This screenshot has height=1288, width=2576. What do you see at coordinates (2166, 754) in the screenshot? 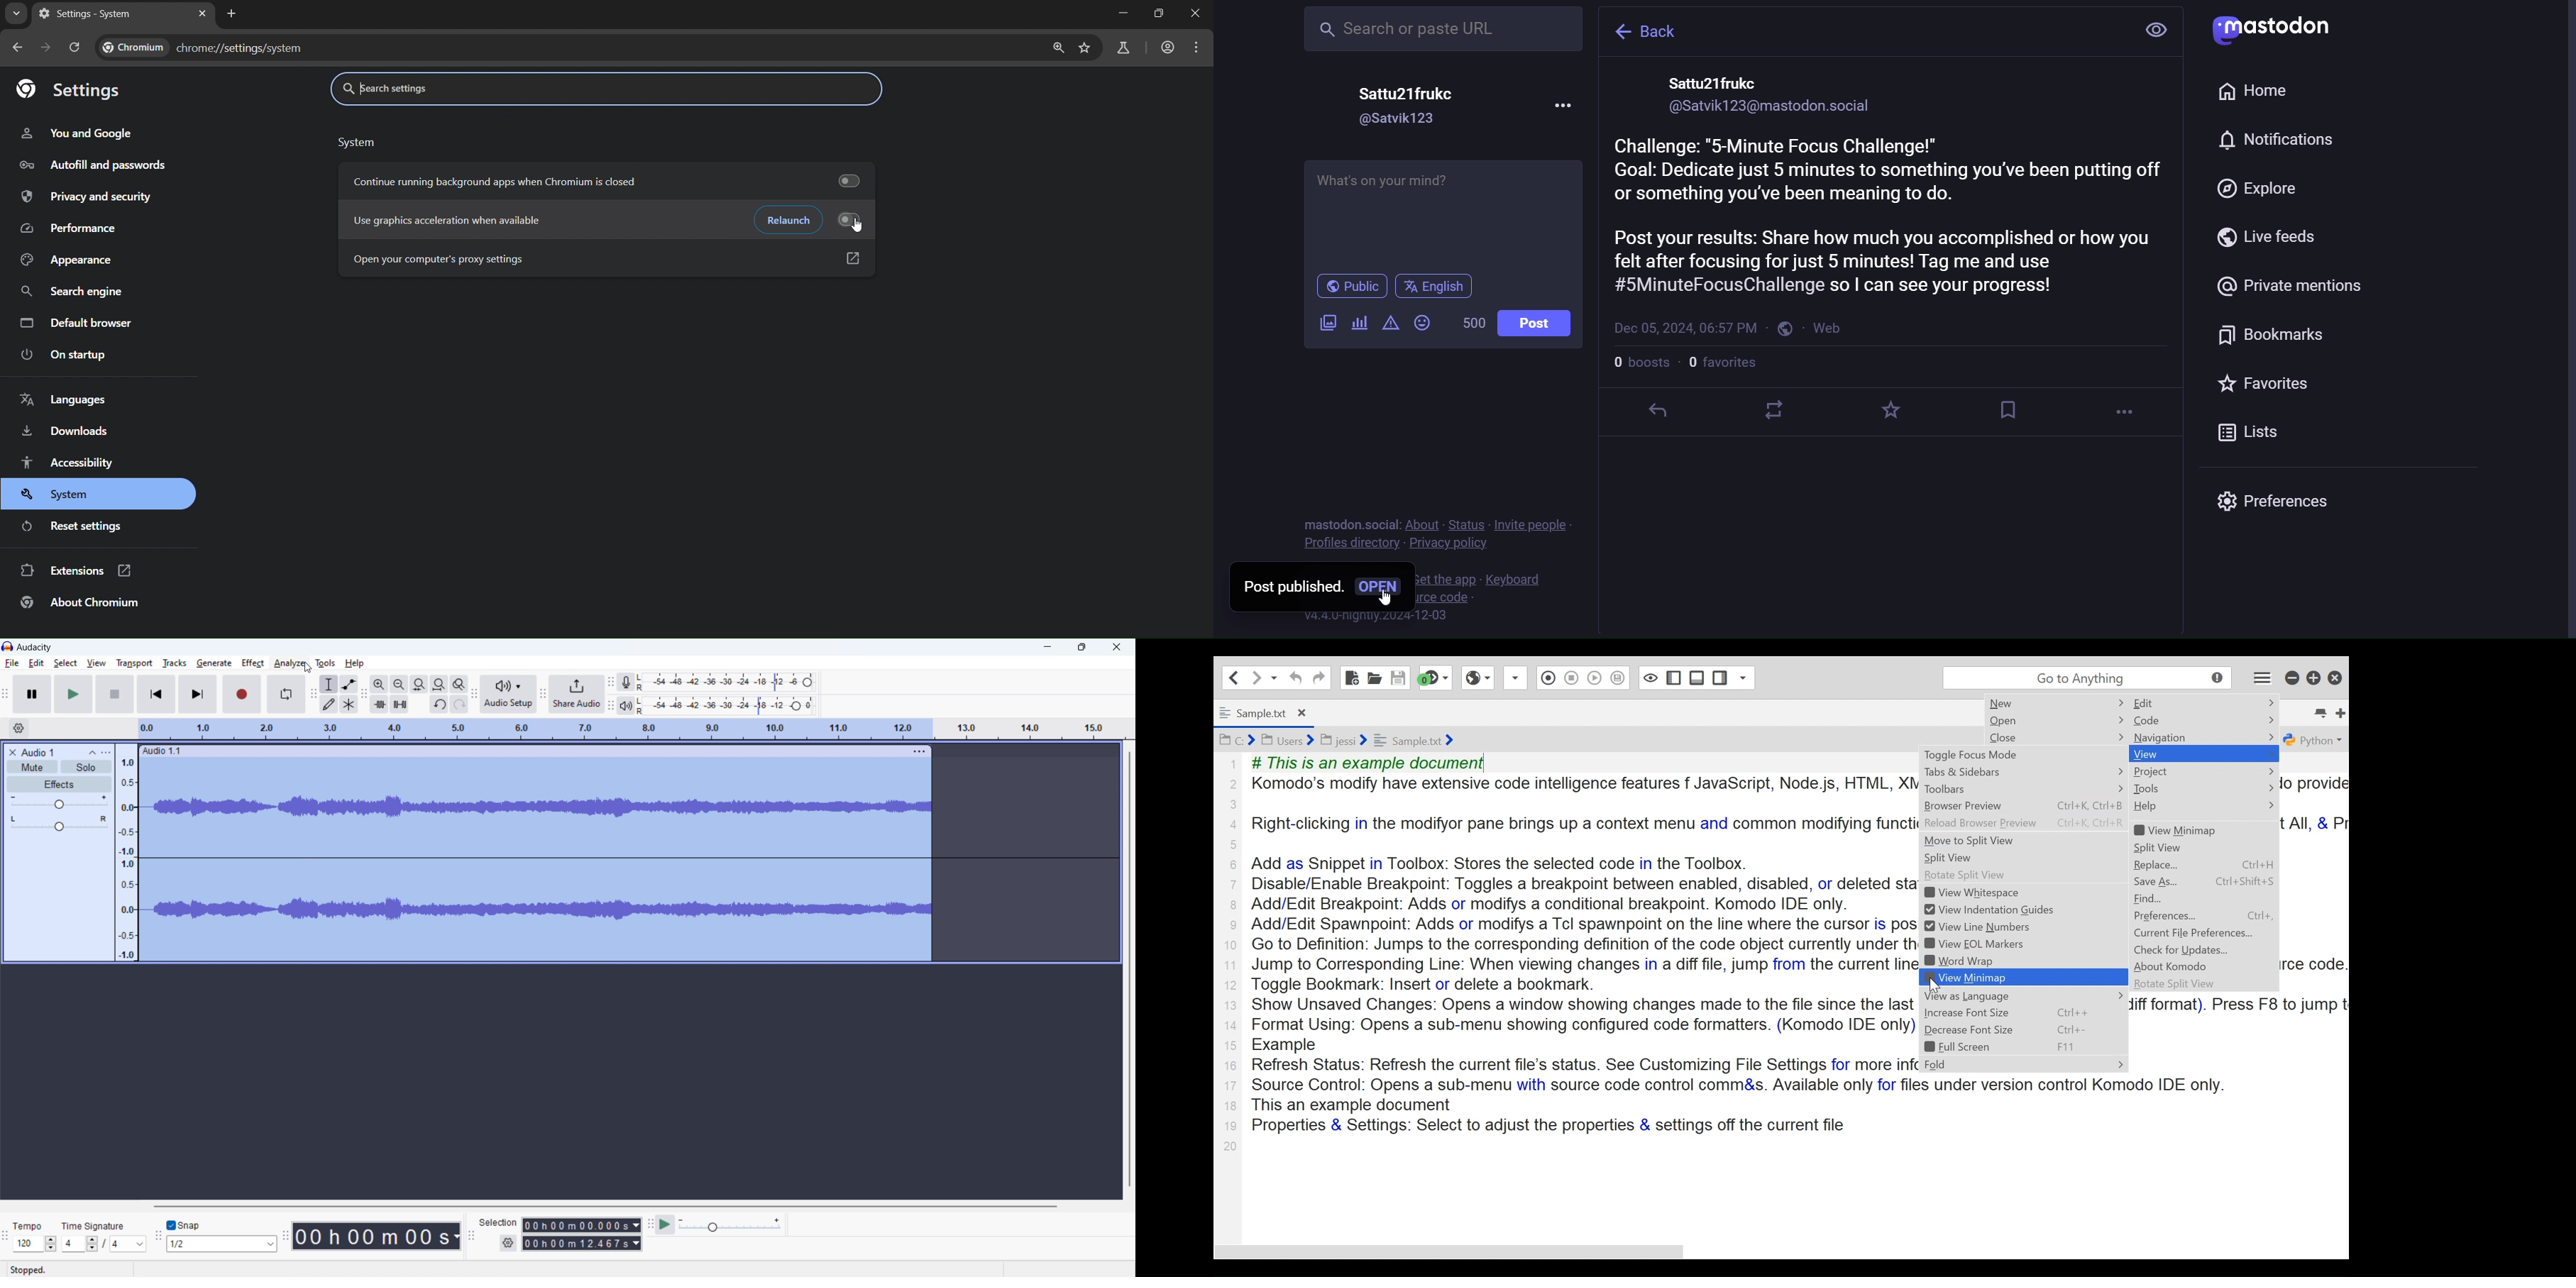
I see `View` at bounding box center [2166, 754].